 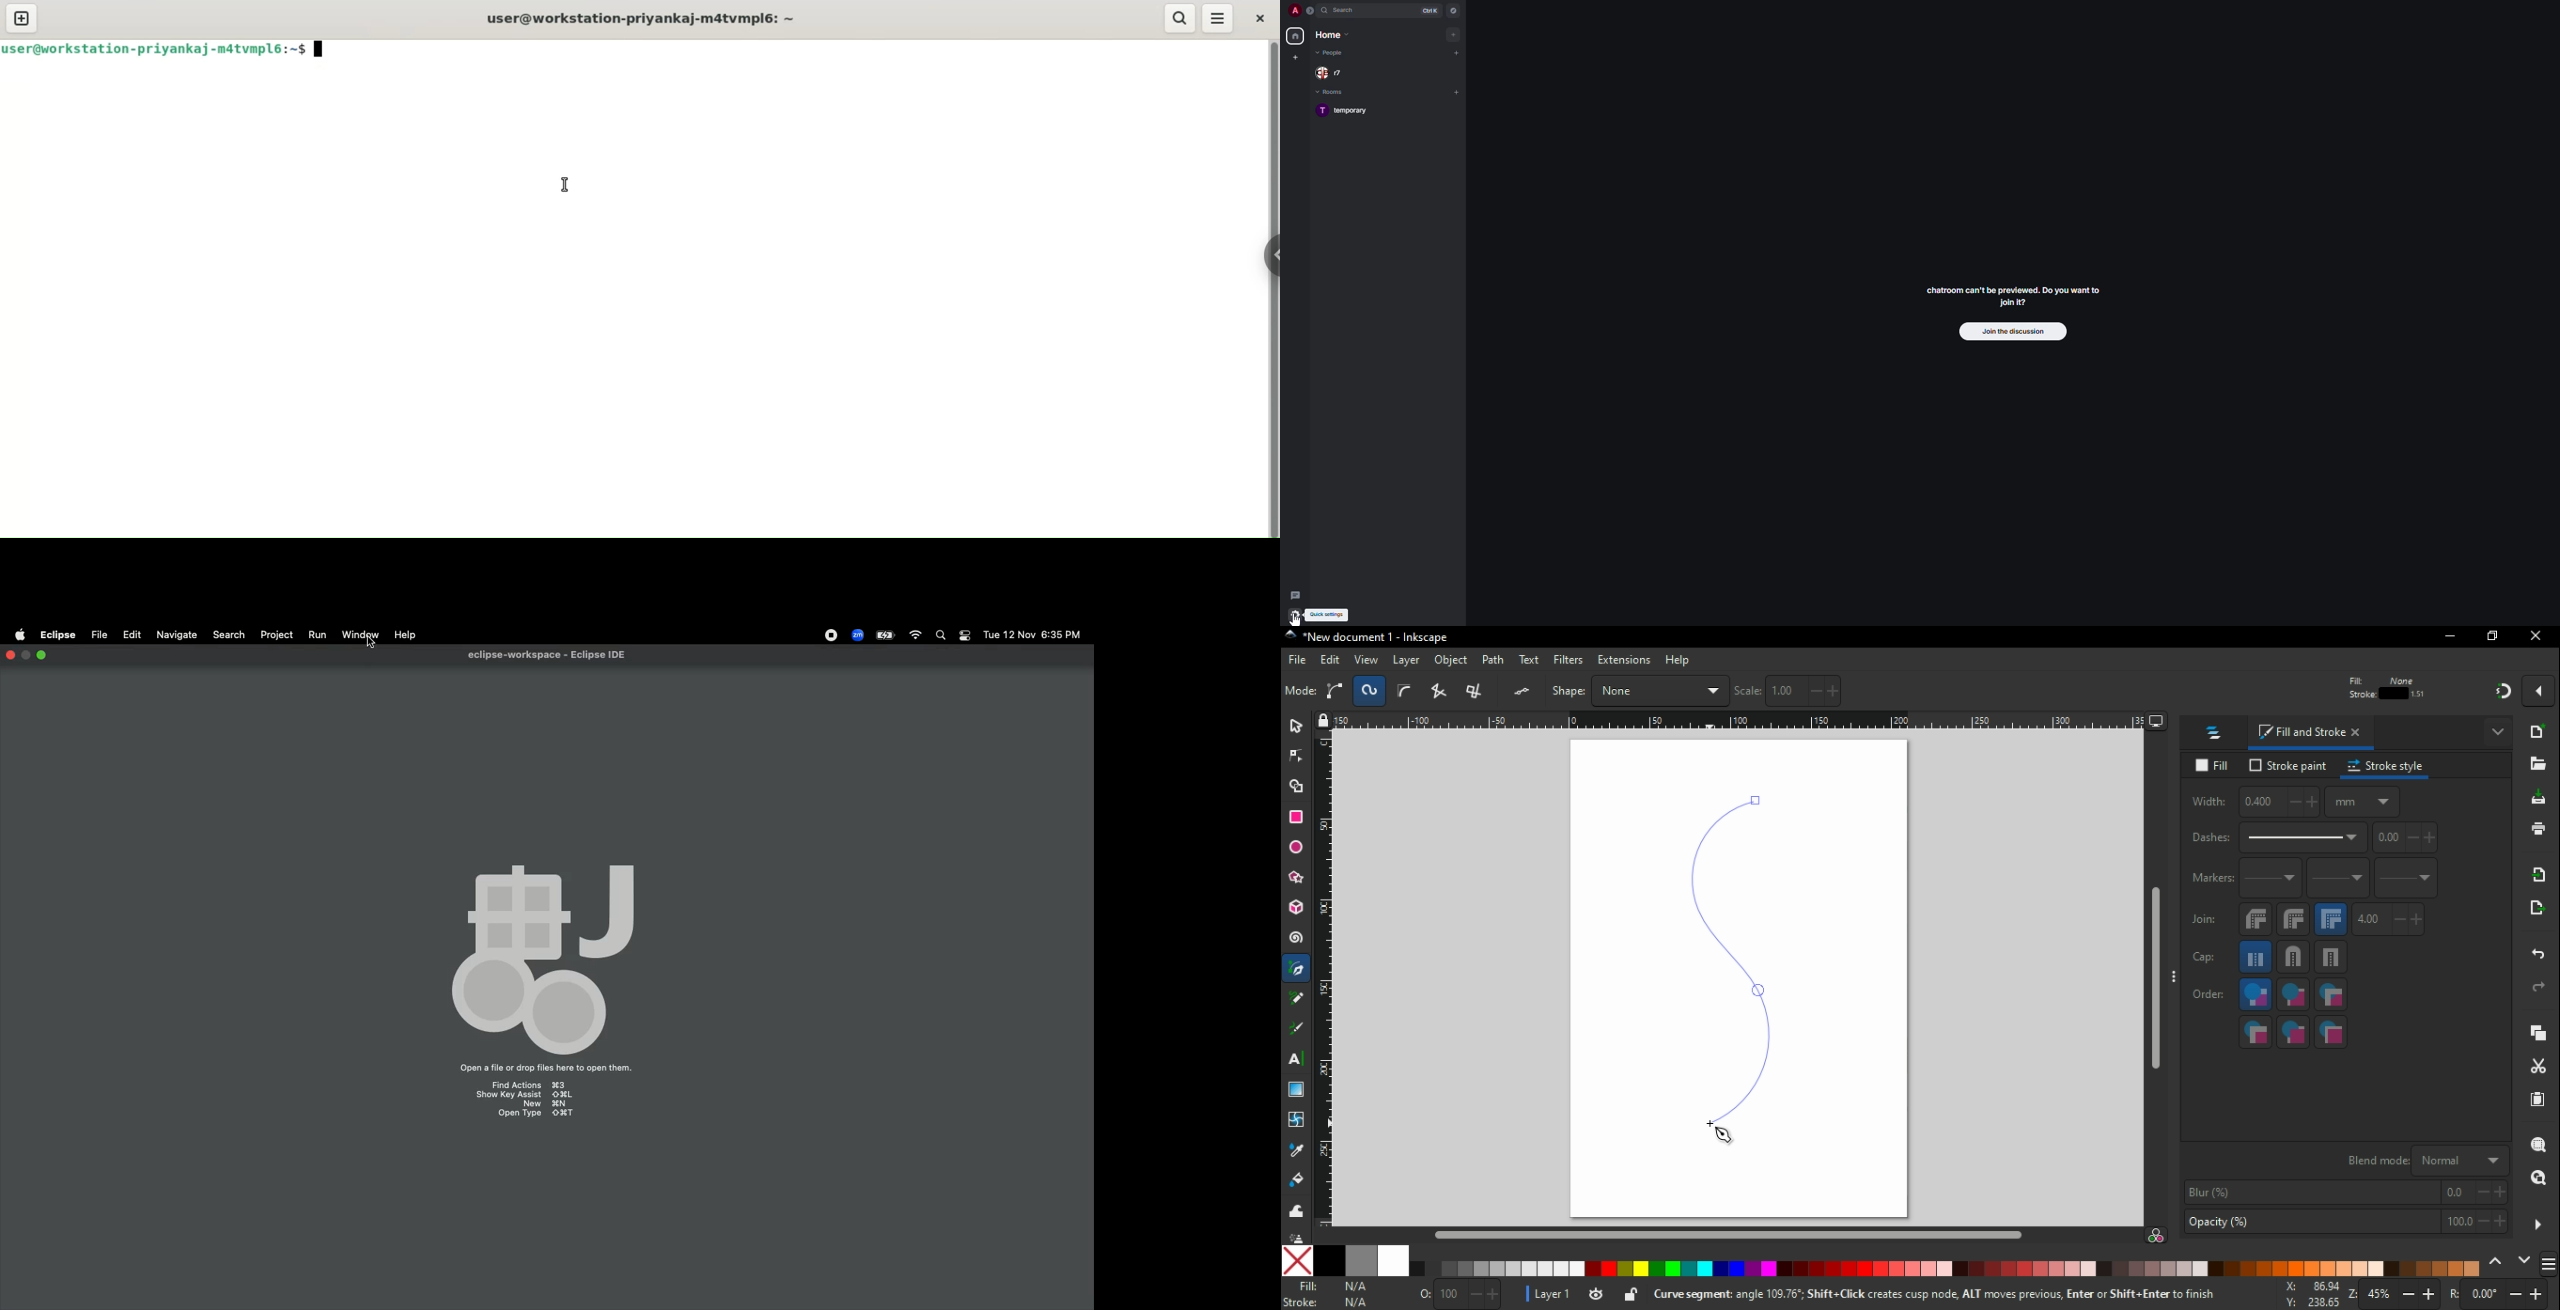 What do you see at coordinates (1294, 1150) in the screenshot?
I see `dropper tool` at bounding box center [1294, 1150].